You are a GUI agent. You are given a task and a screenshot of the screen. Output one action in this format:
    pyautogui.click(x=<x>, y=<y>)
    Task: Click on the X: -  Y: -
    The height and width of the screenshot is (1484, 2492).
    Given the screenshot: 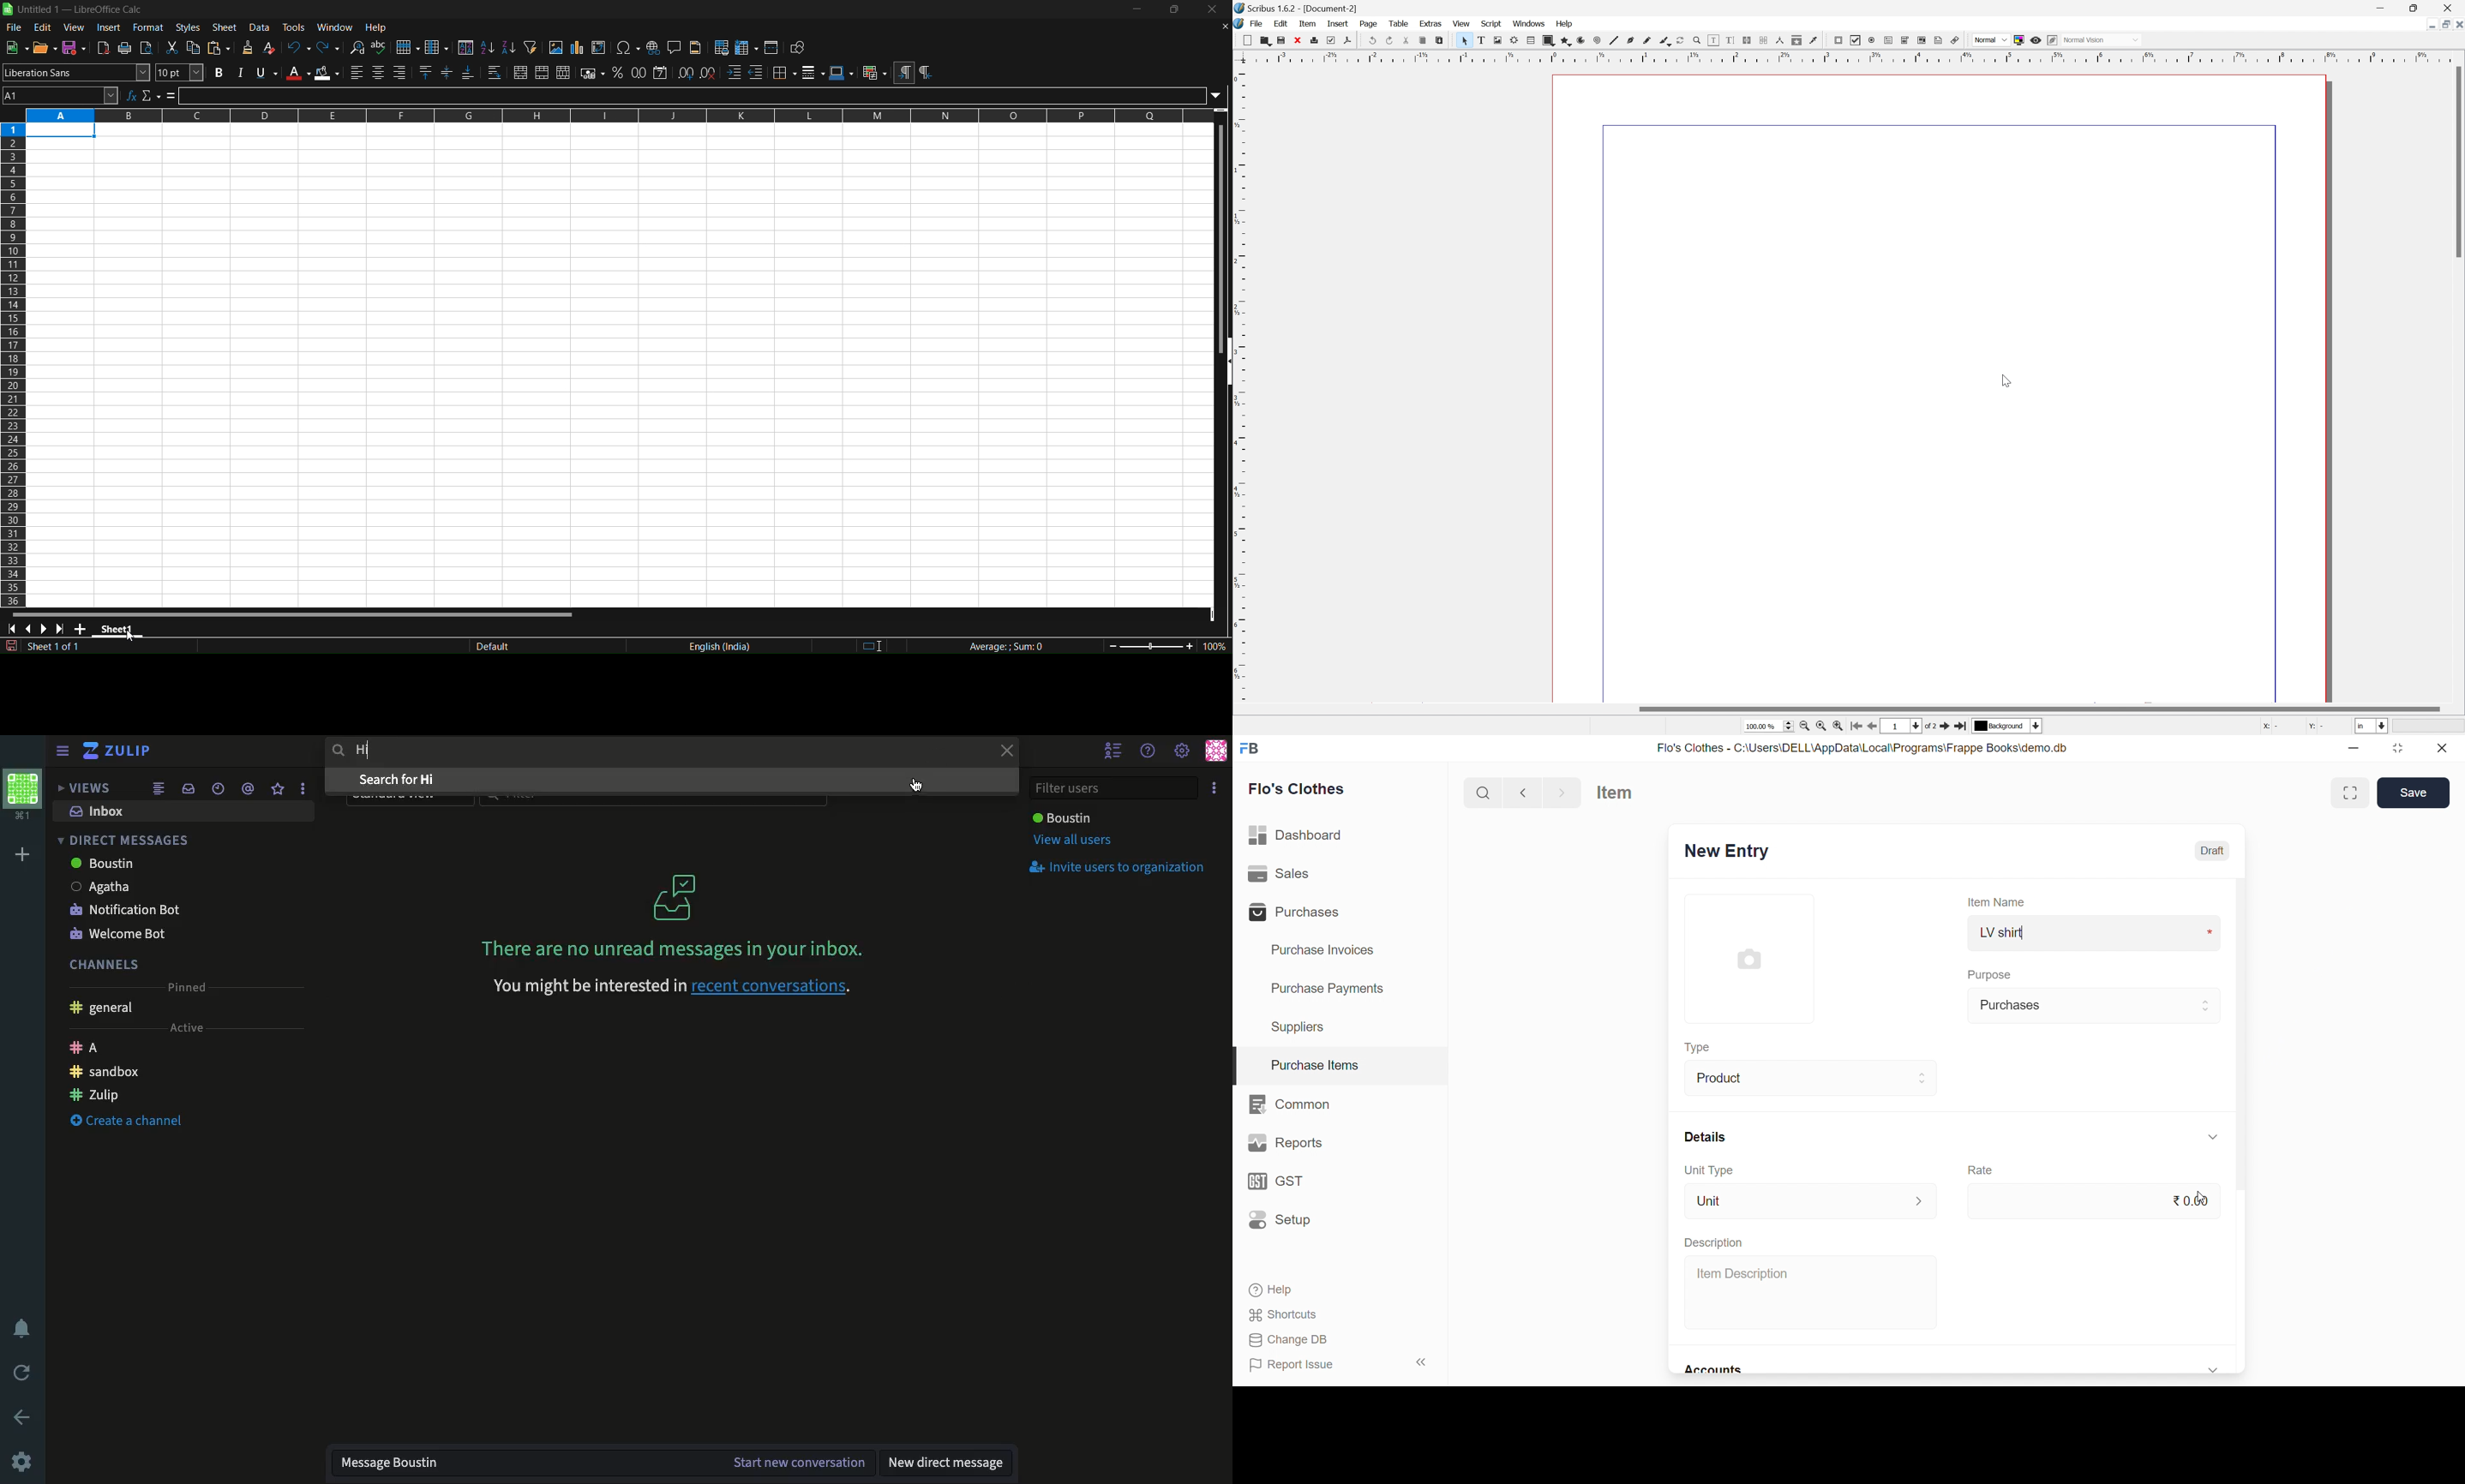 What is the action you would take?
    pyautogui.click(x=2293, y=726)
    